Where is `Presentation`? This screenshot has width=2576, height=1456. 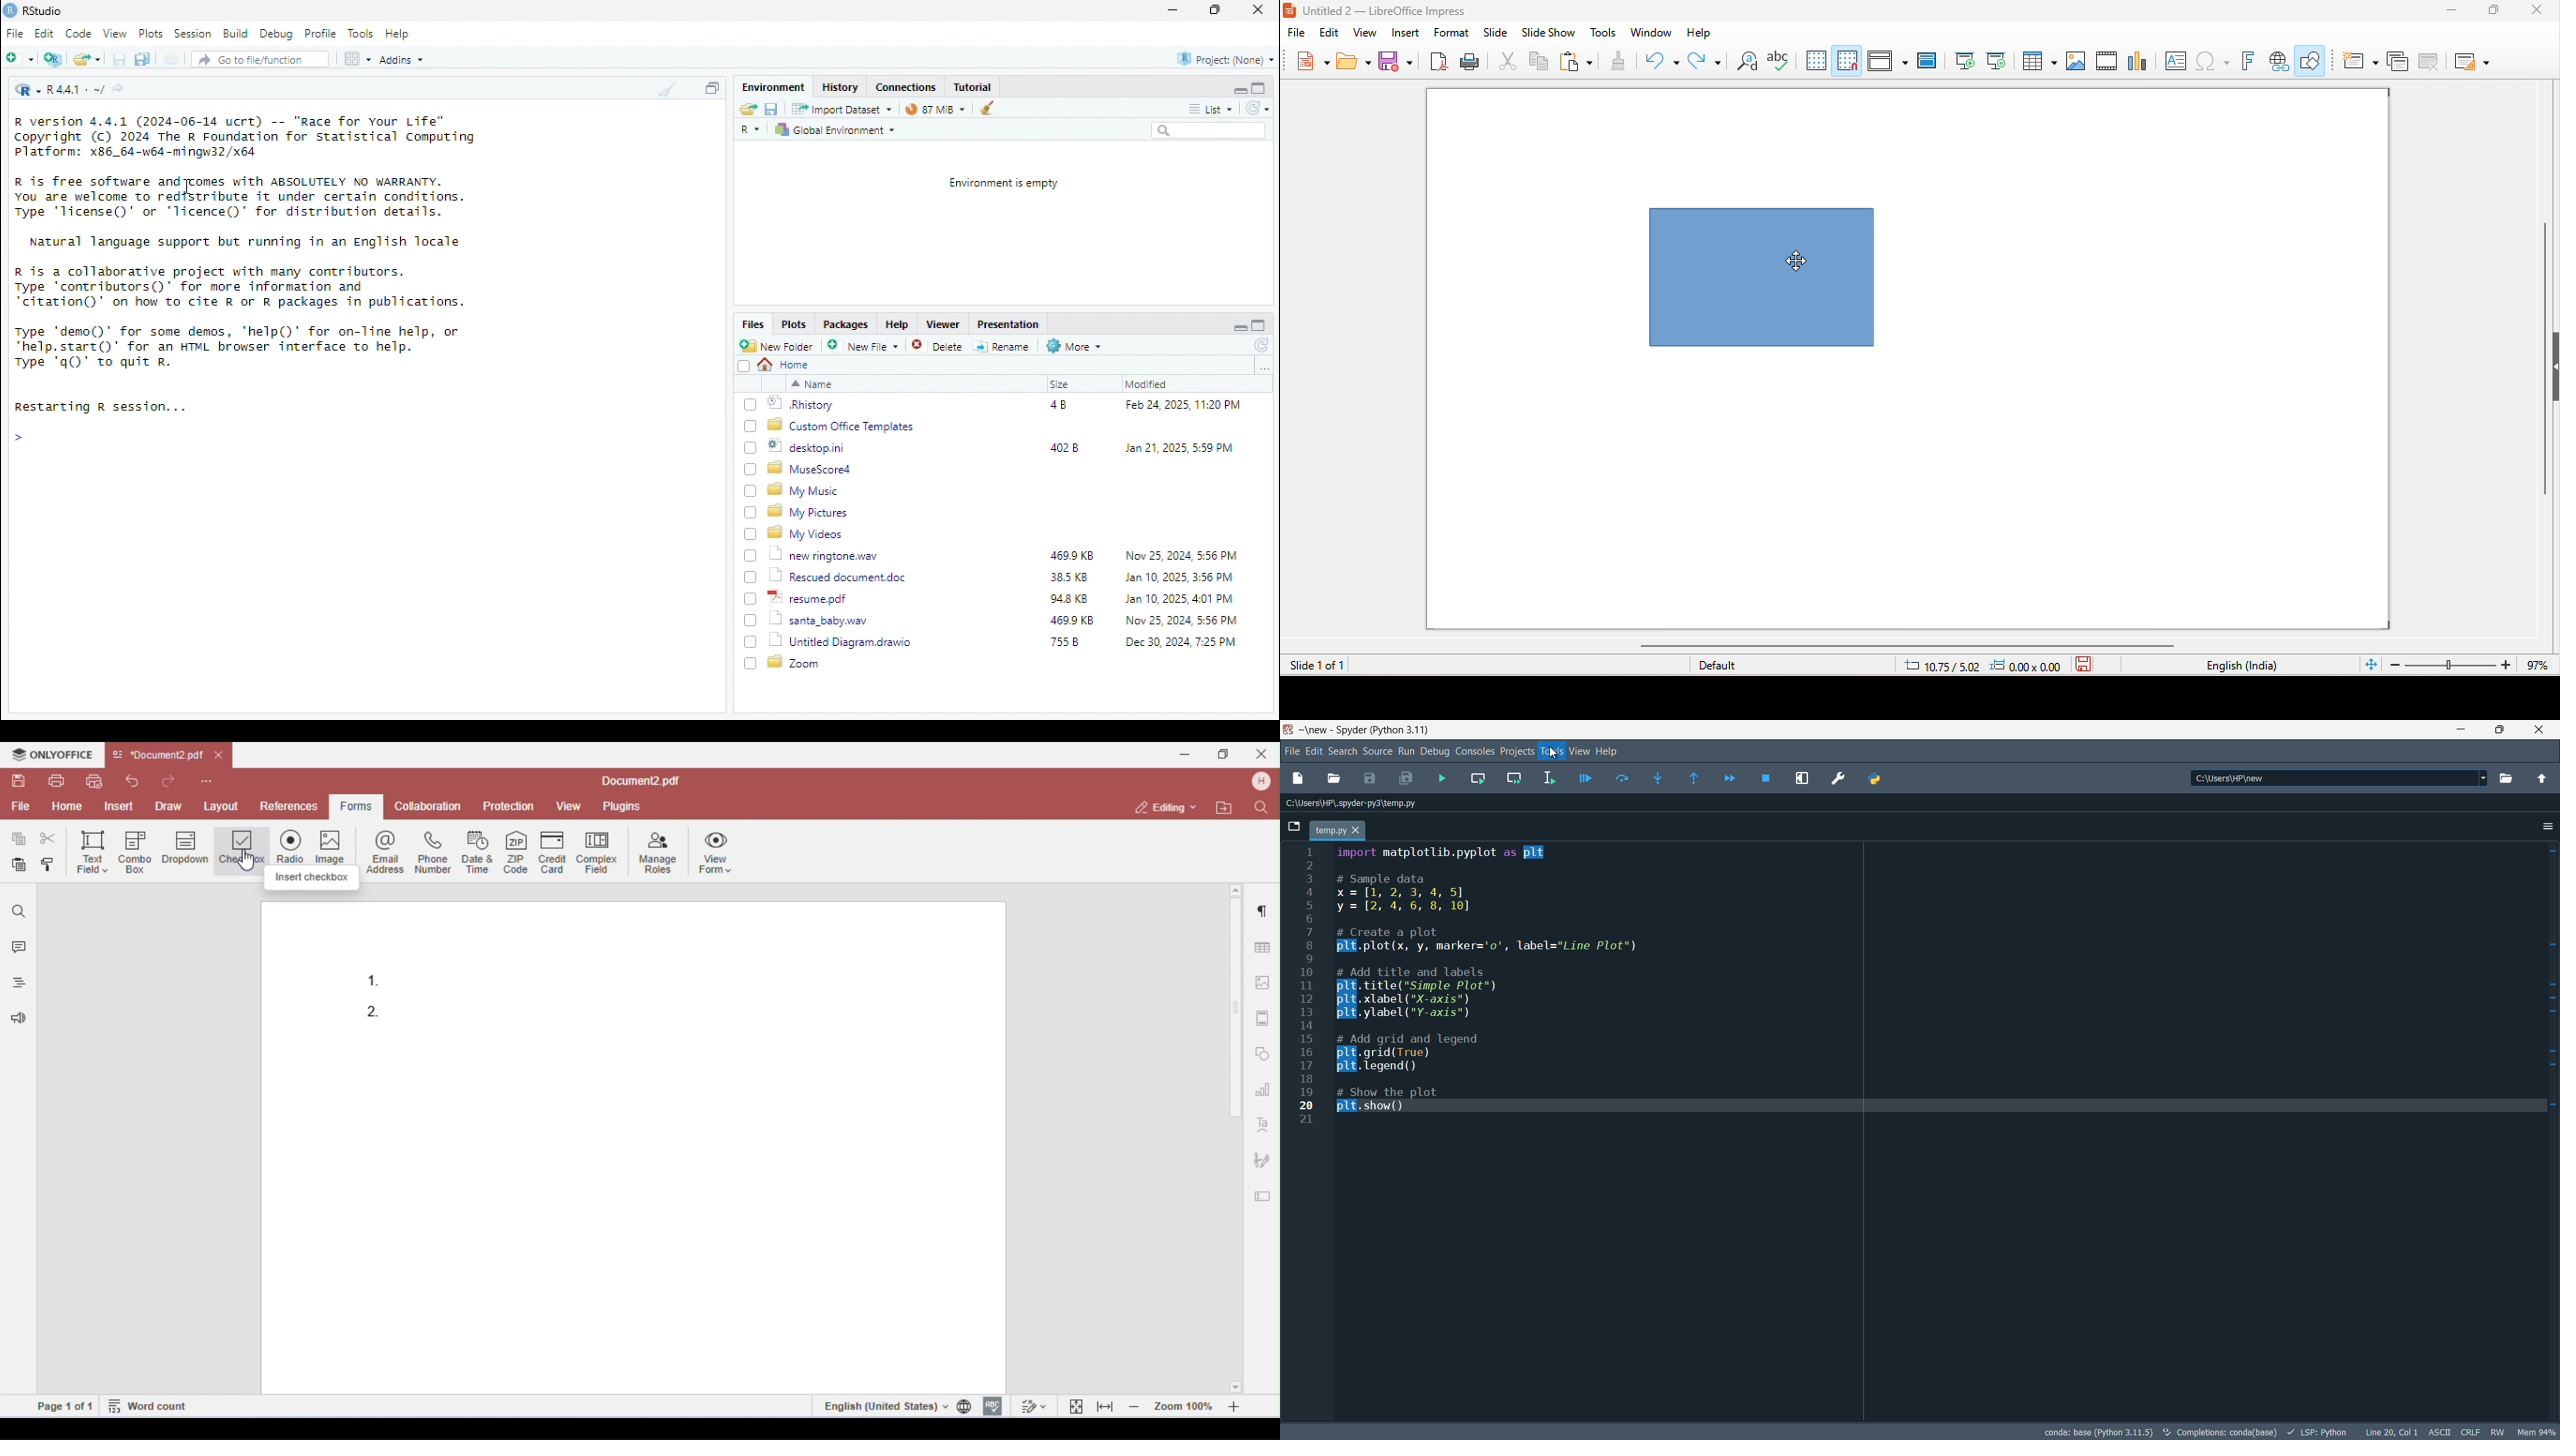 Presentation is located at coordinates (1011, 325).